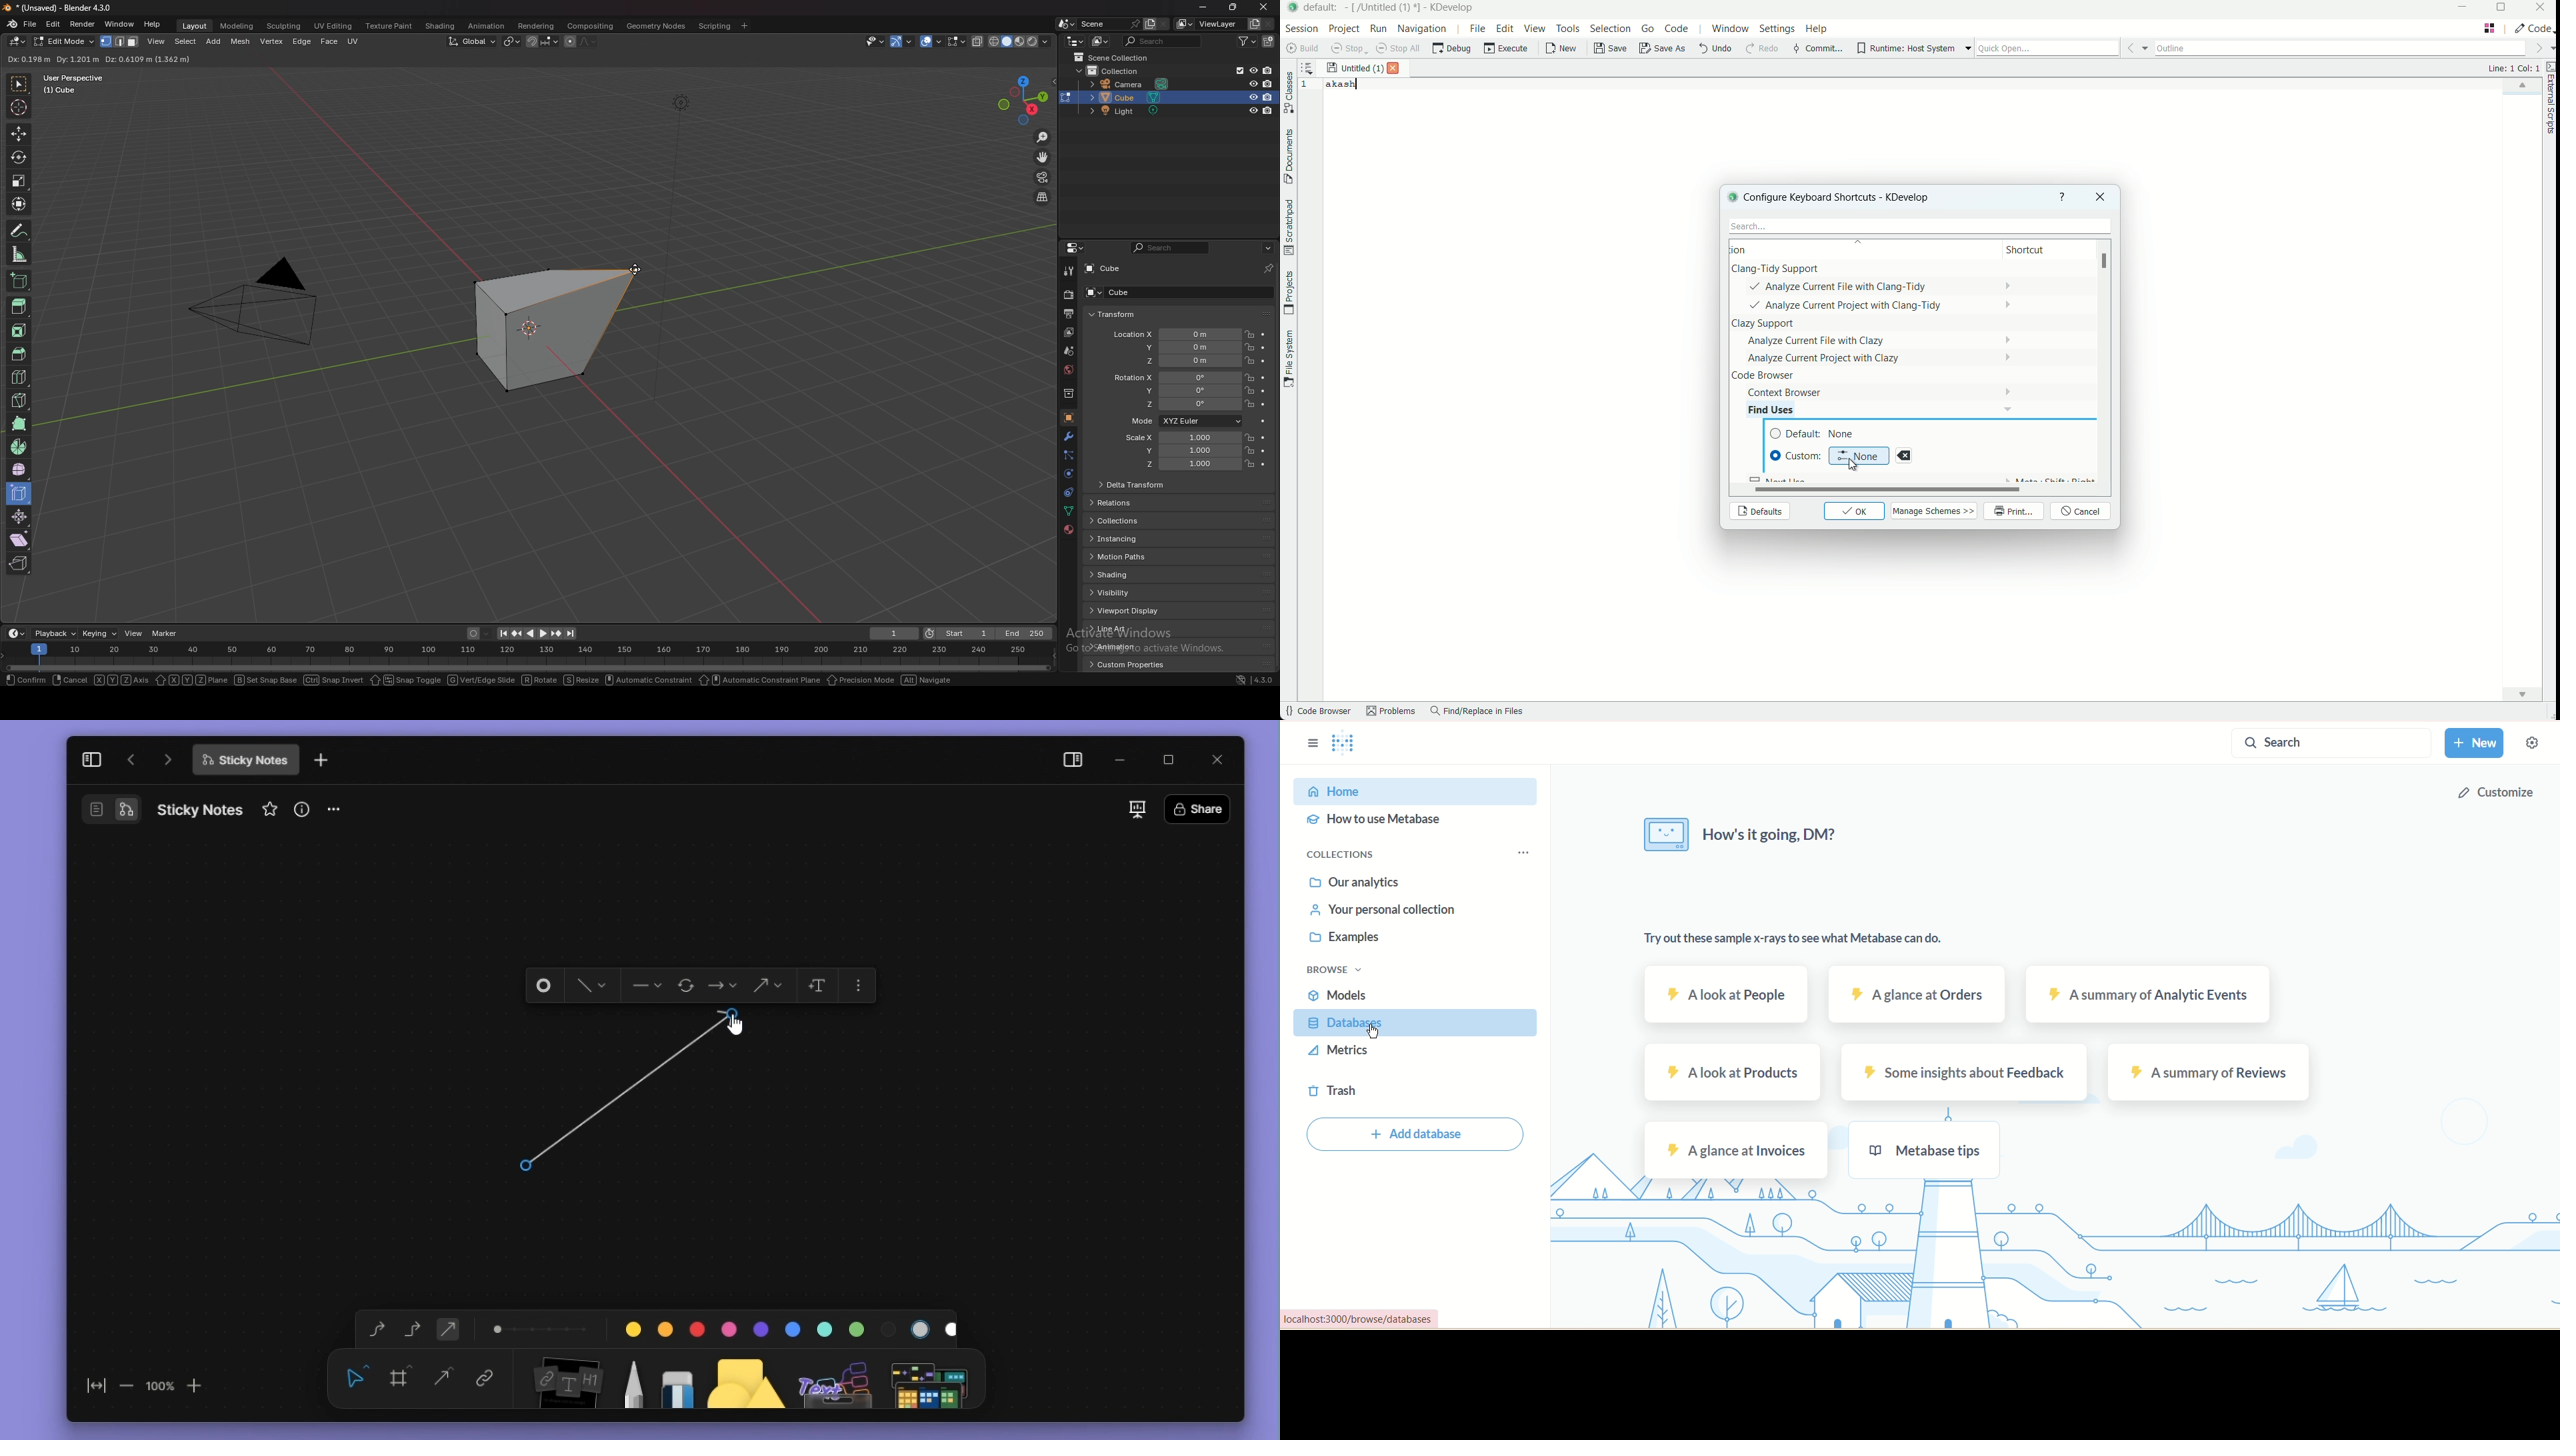 The height and width of the screenshot is (1456, 2576). Describe the element at coordinates (1180, 438) in the screenshot. I see `scale x` at that location.